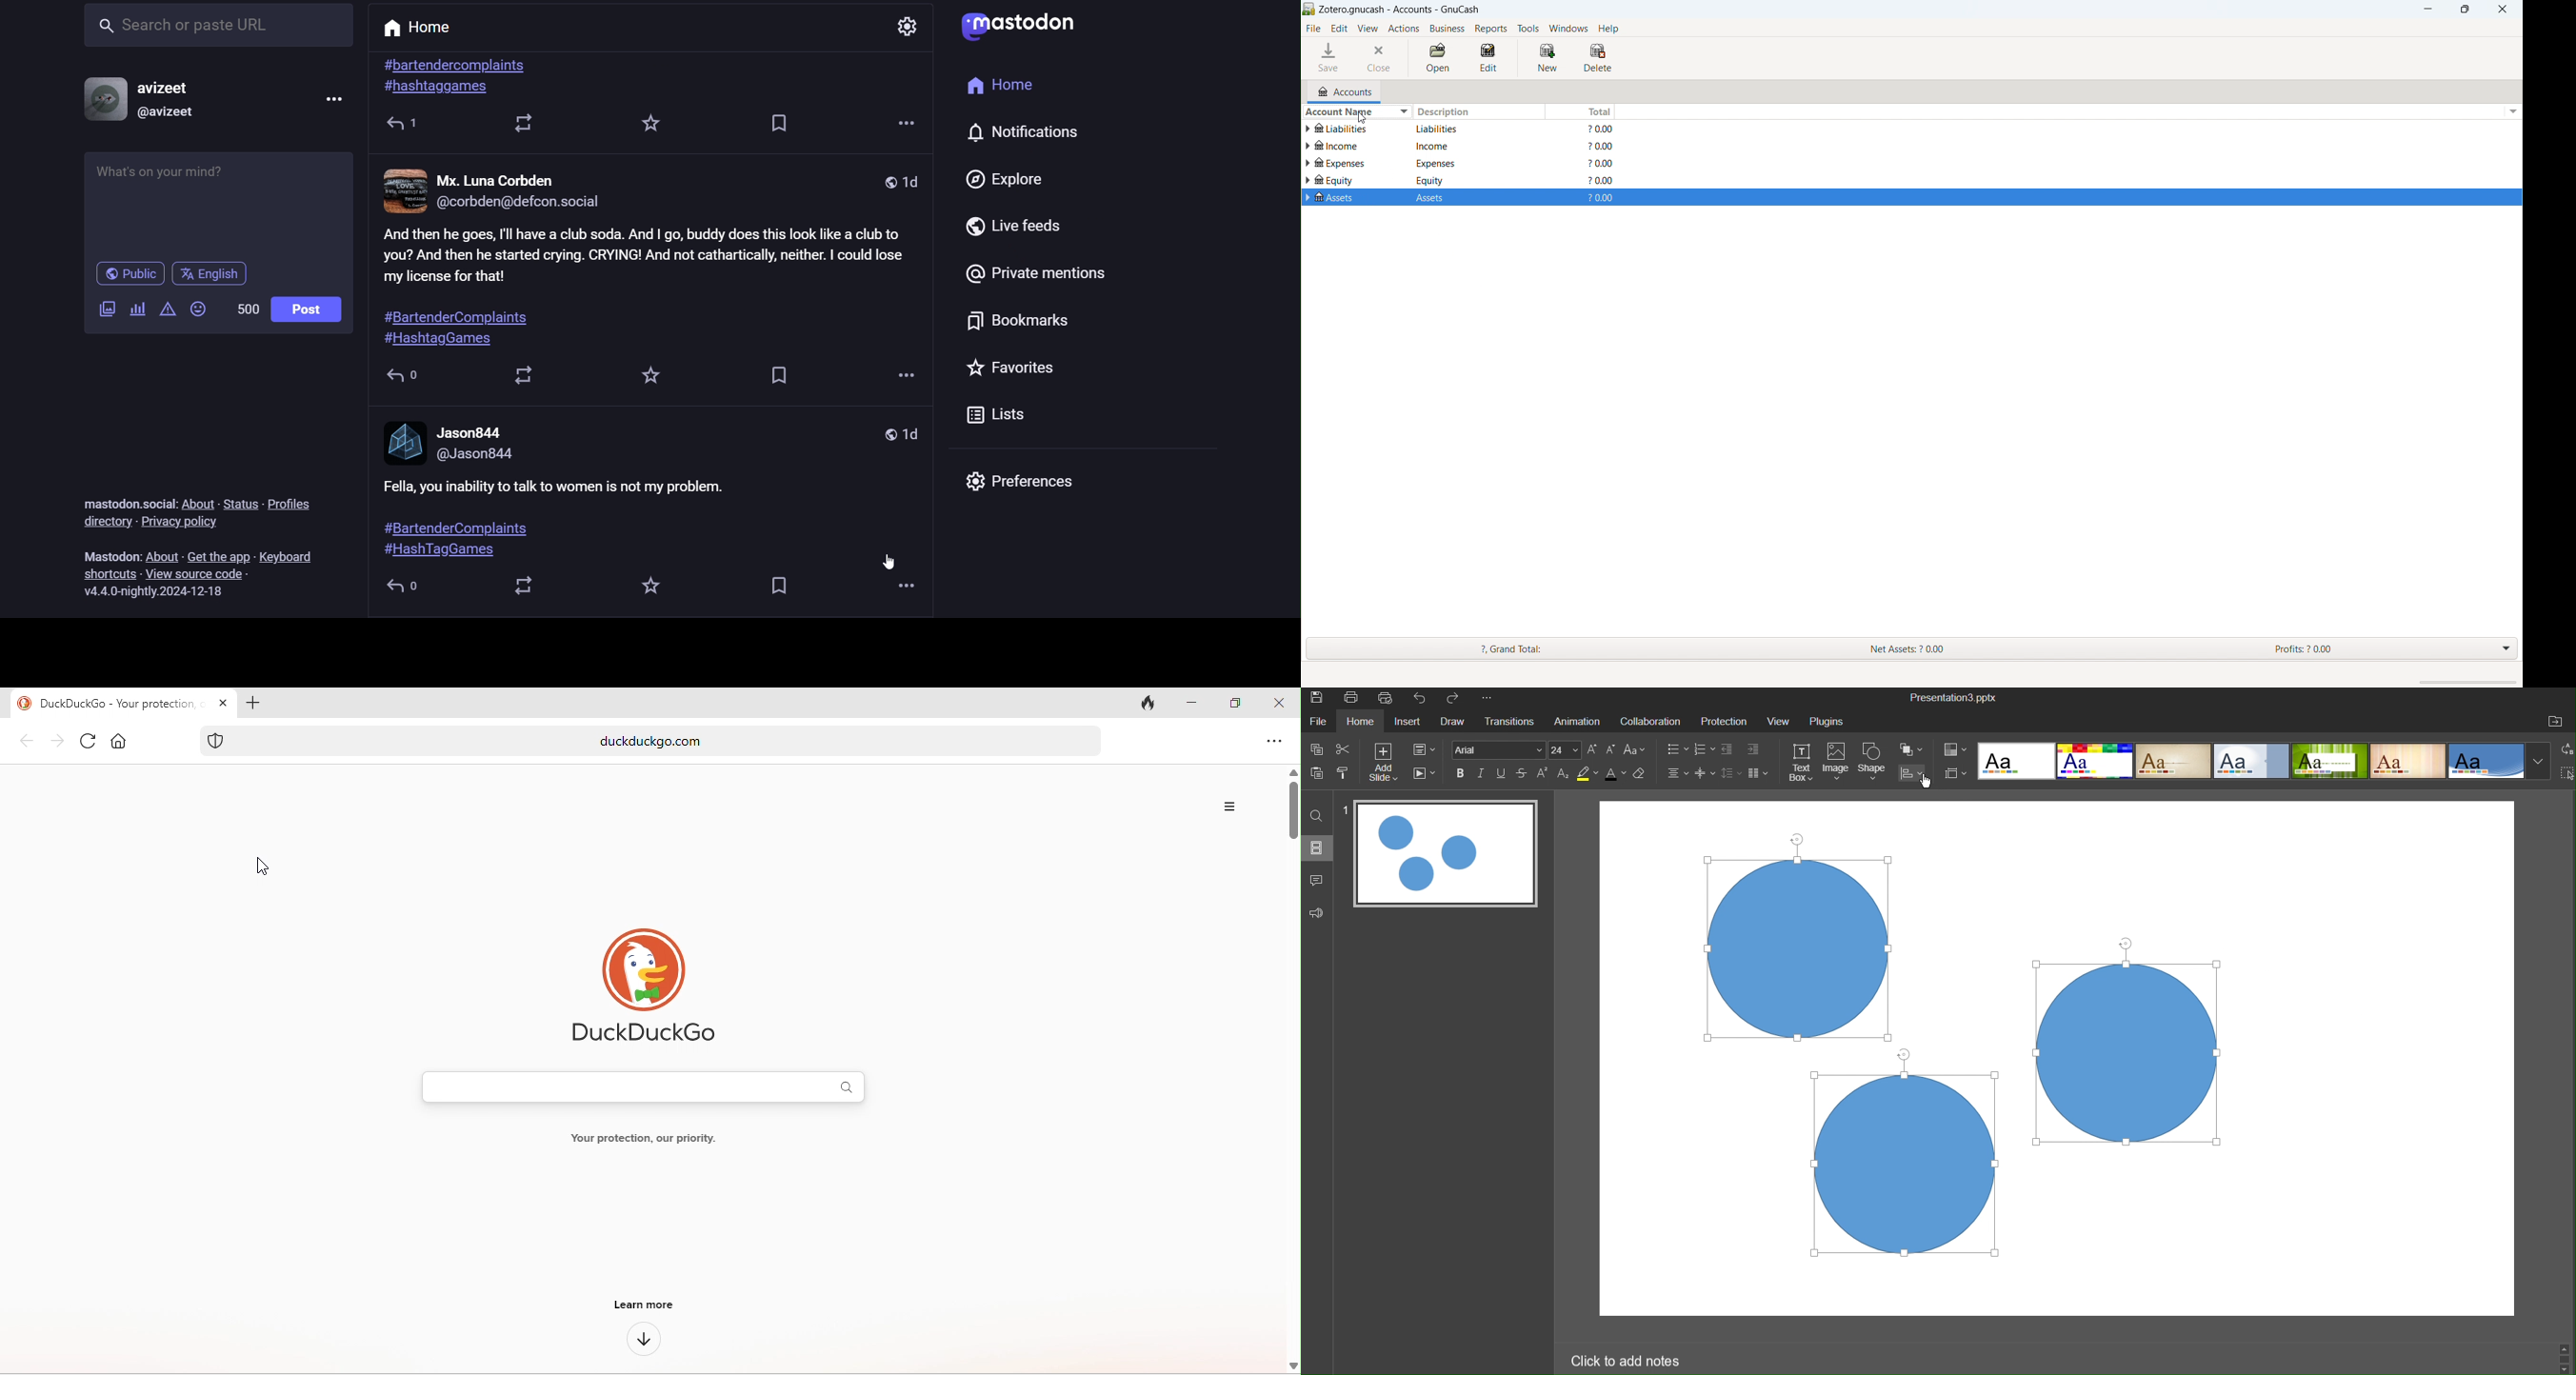 This screenshot has width=2576, height=1400. I want to click on expand subaccounts, so click(1308, 145).